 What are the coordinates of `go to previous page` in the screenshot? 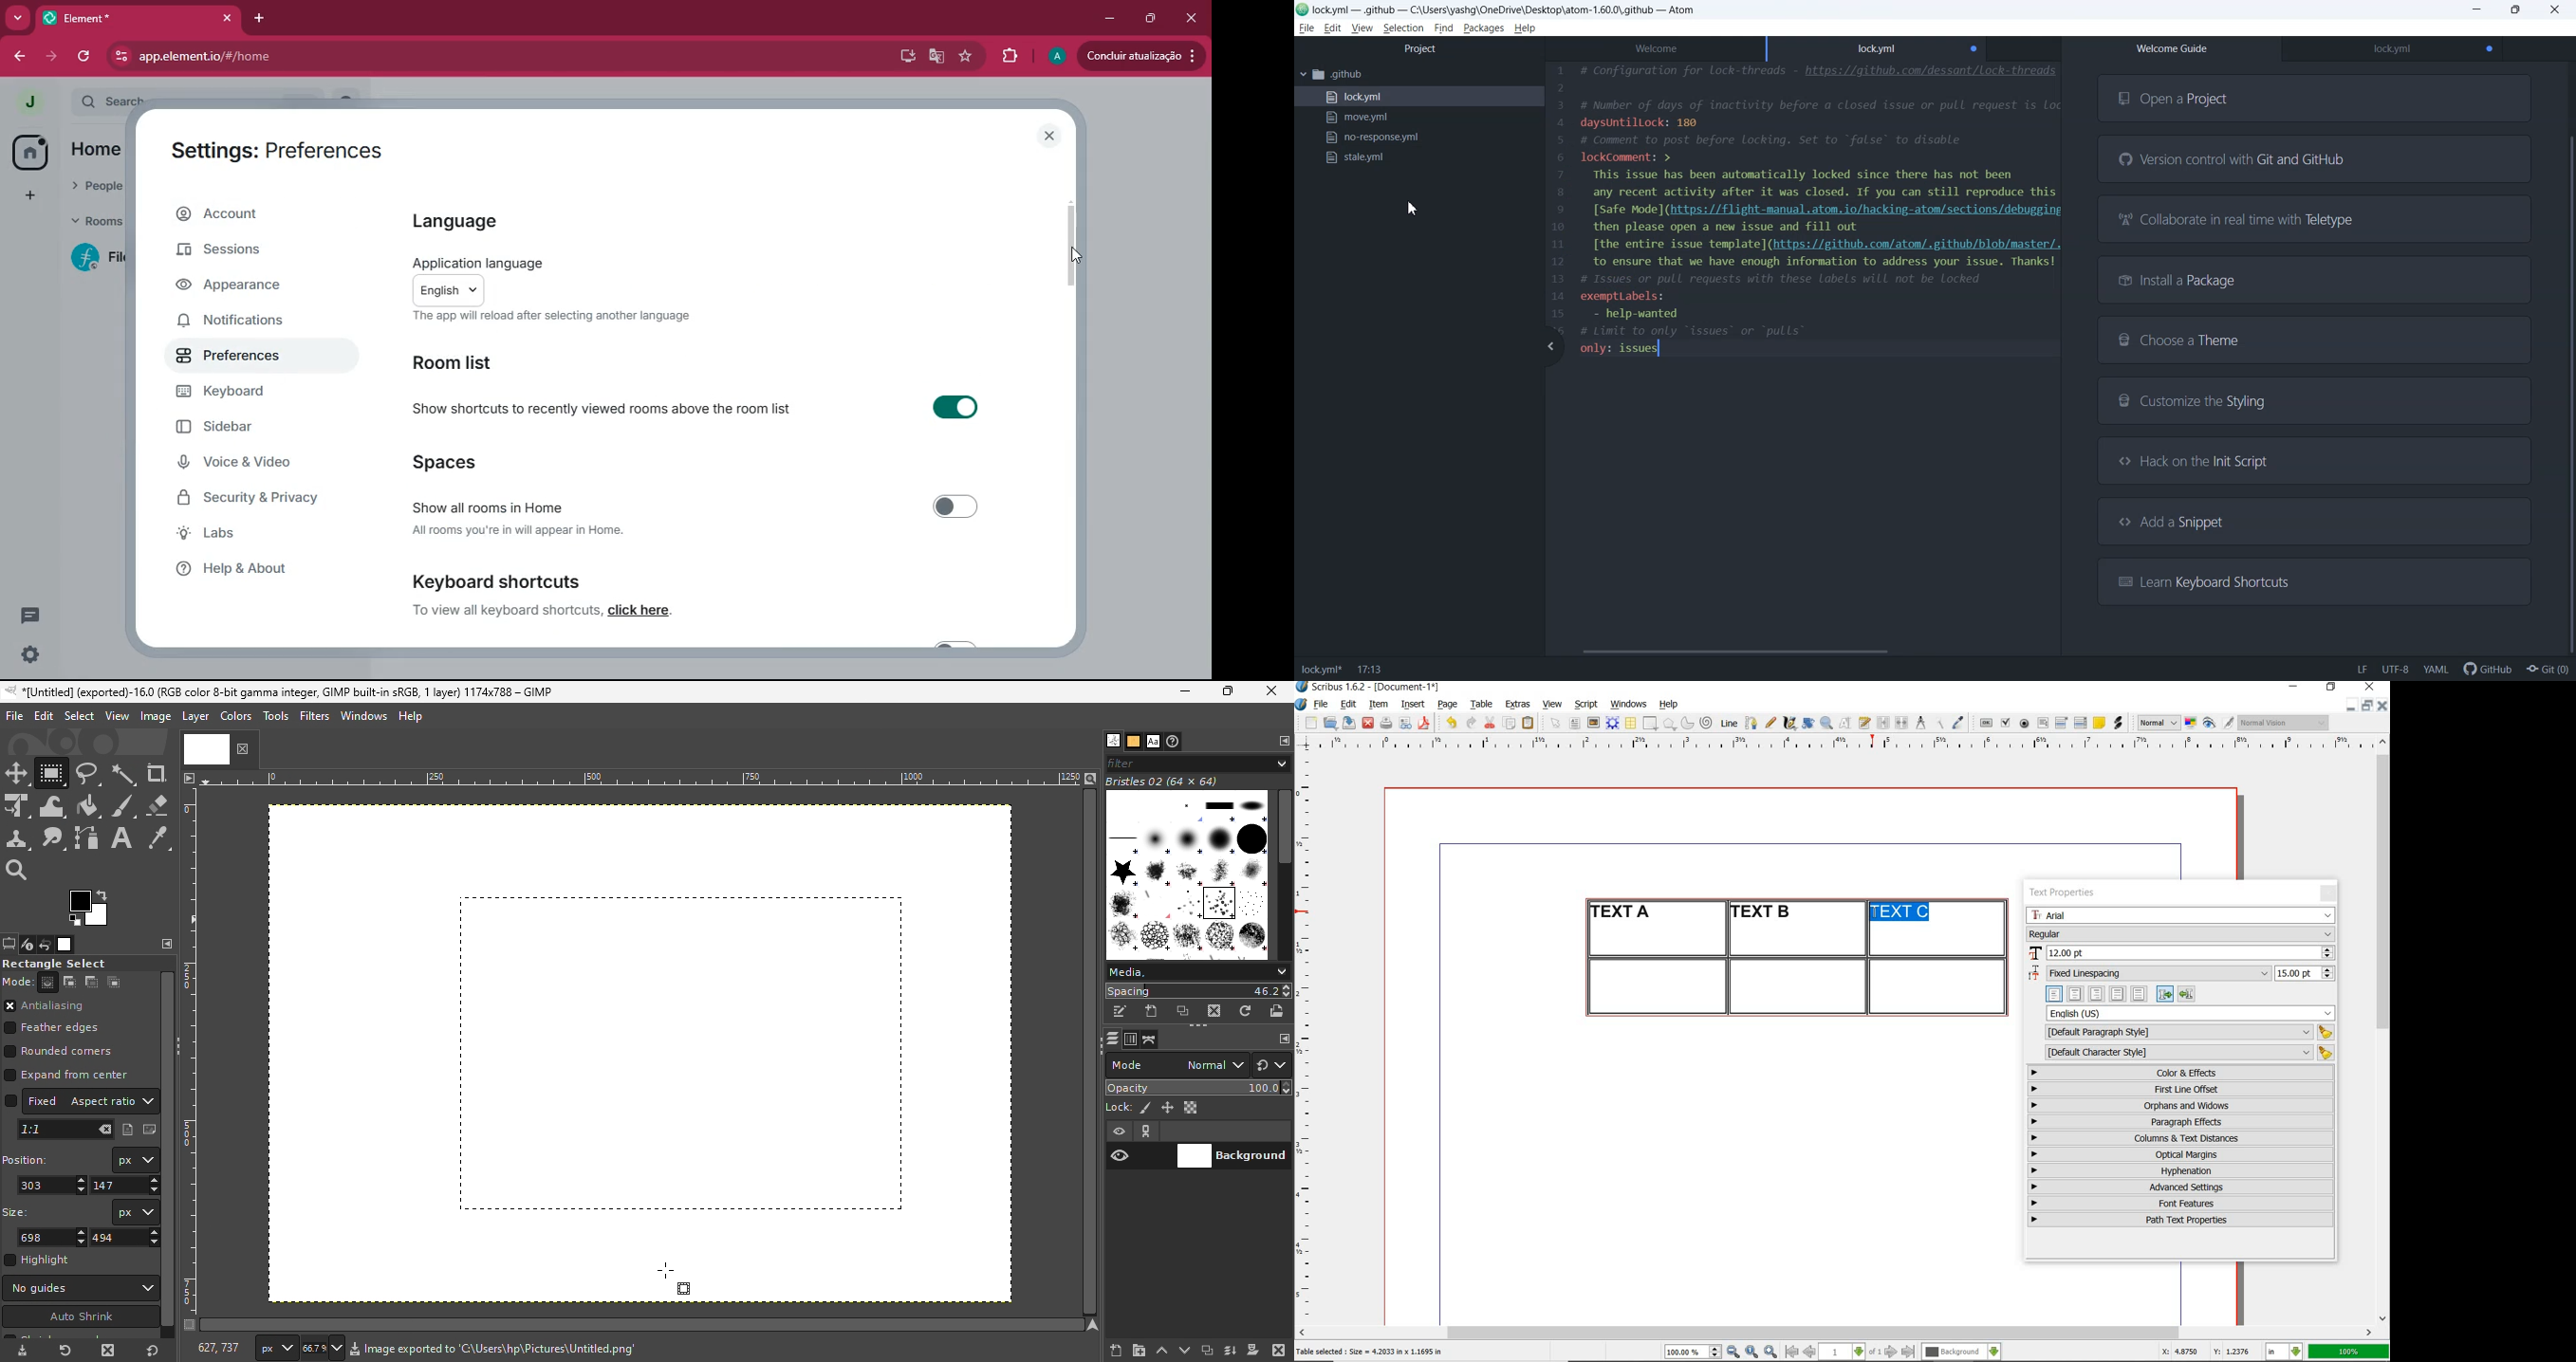 It's located at (1809, 1352).